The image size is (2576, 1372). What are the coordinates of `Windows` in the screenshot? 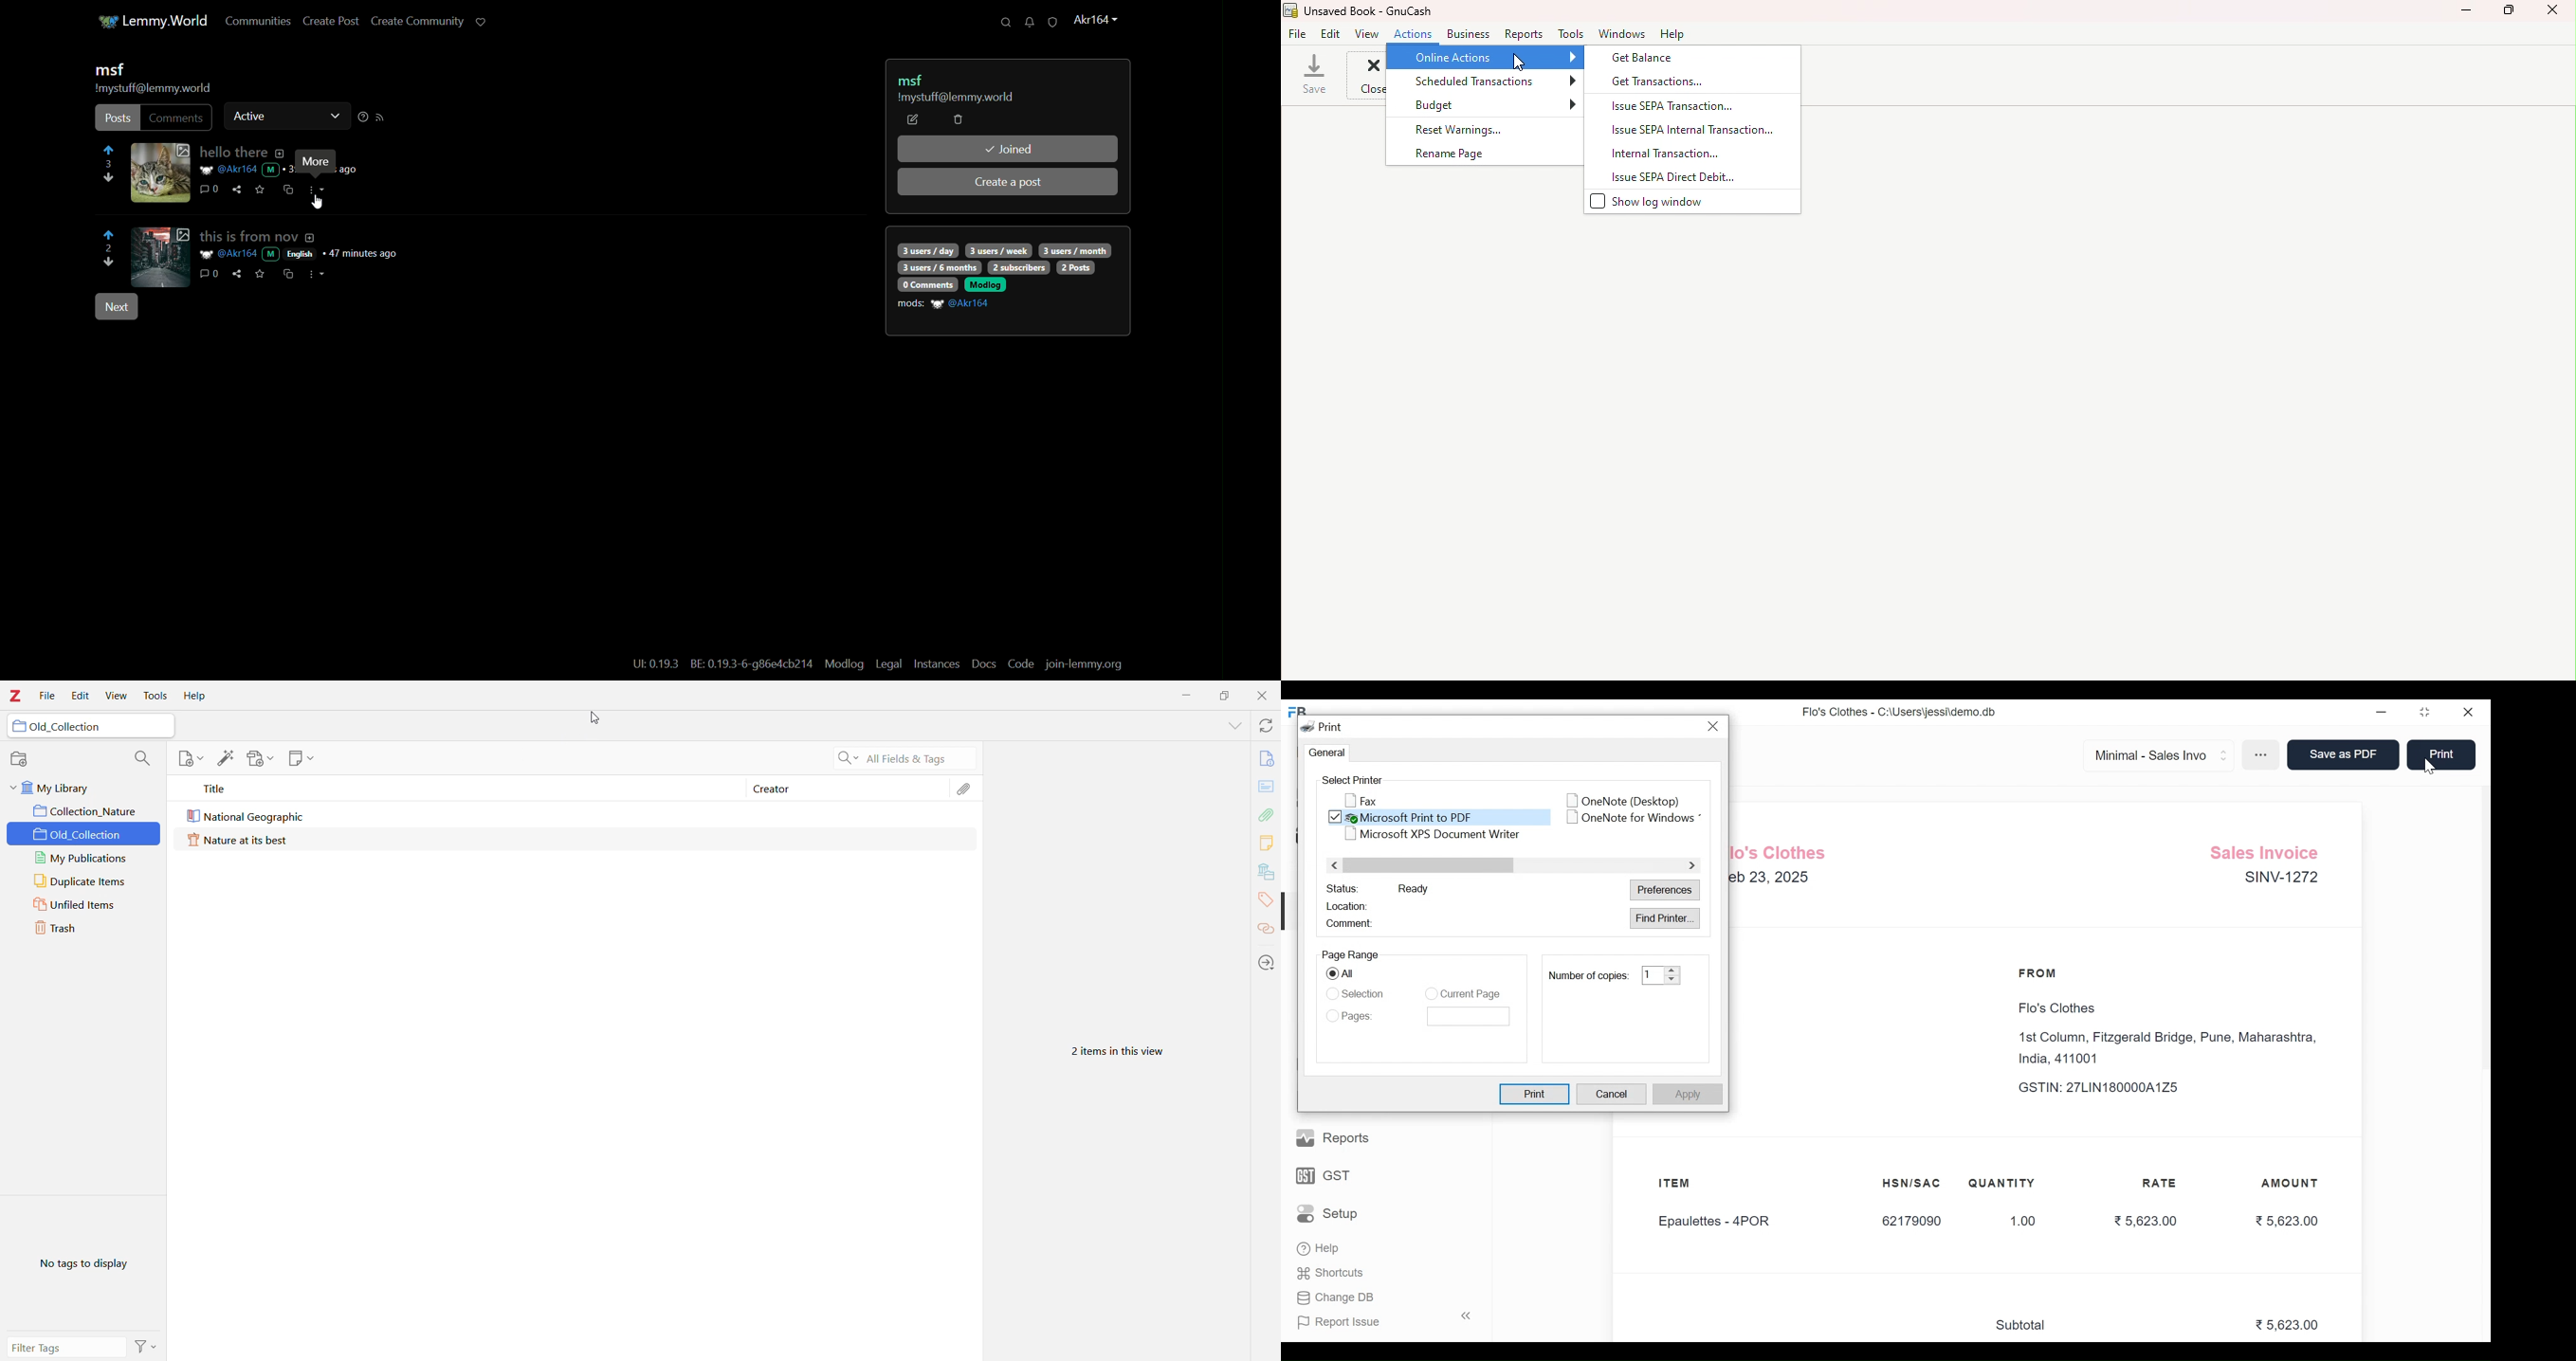 It's located at (1622, 32).